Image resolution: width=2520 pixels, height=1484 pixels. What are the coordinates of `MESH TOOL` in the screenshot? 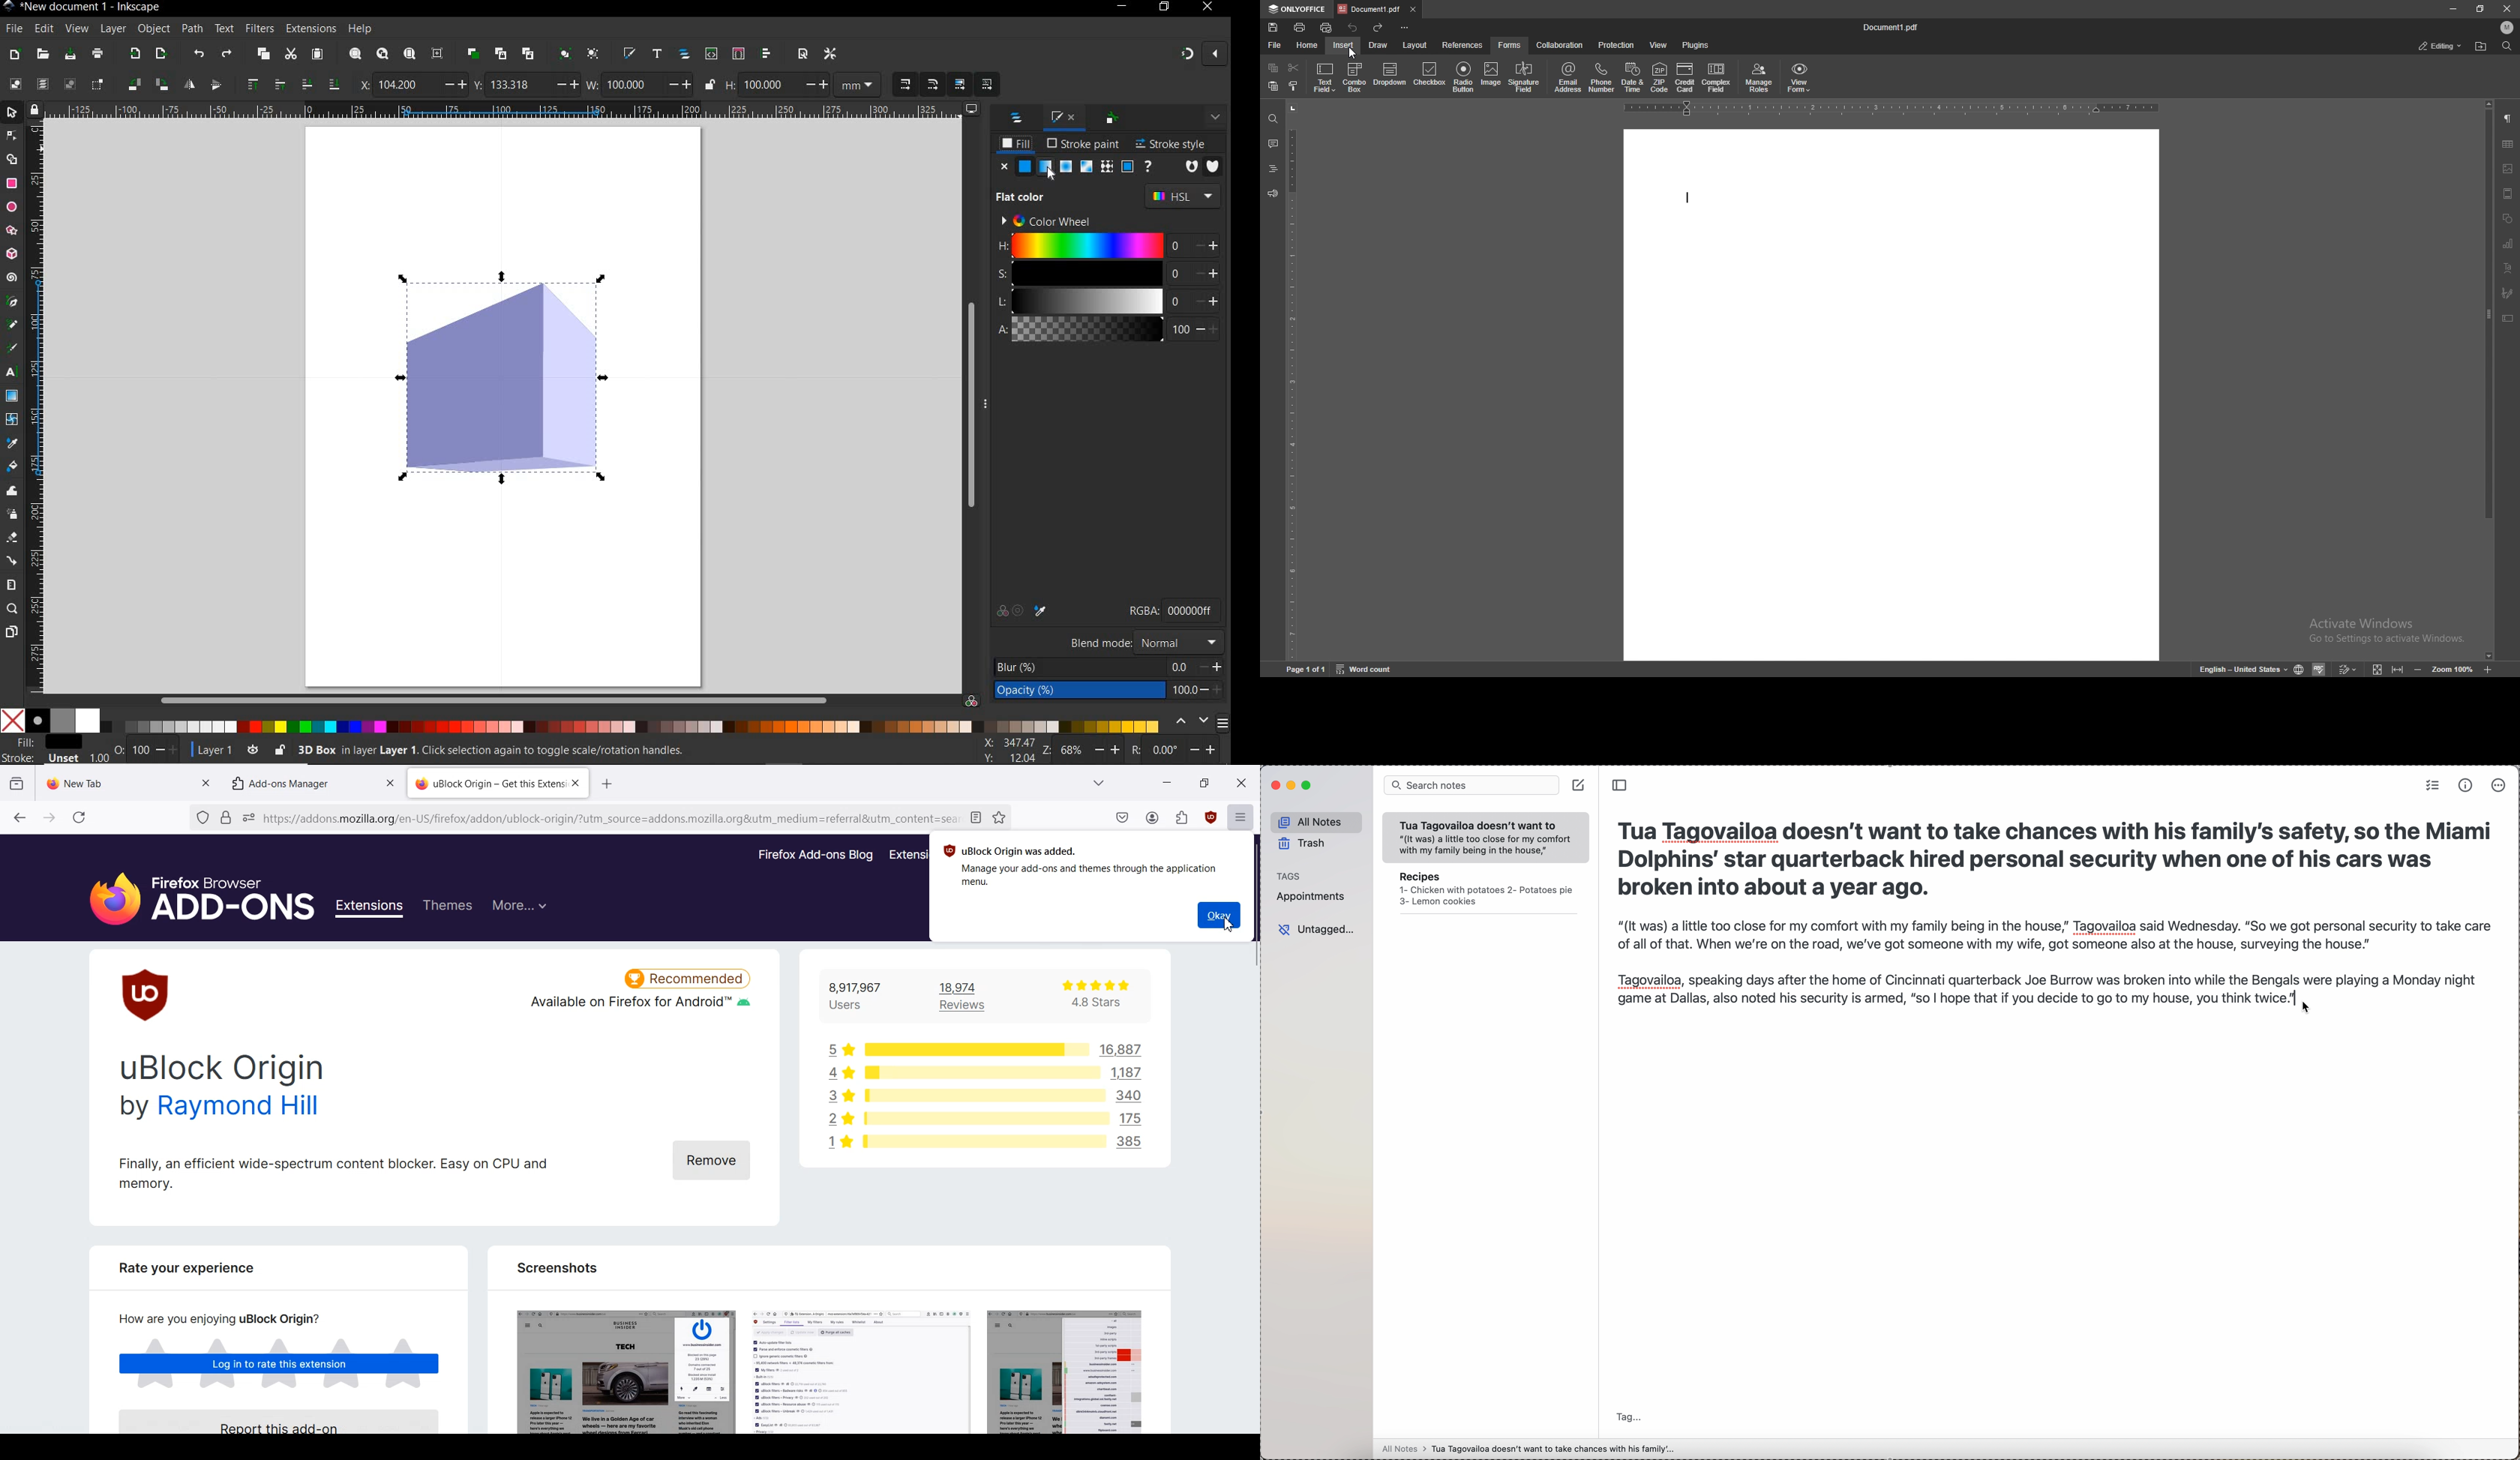 It's located at (11, 420).